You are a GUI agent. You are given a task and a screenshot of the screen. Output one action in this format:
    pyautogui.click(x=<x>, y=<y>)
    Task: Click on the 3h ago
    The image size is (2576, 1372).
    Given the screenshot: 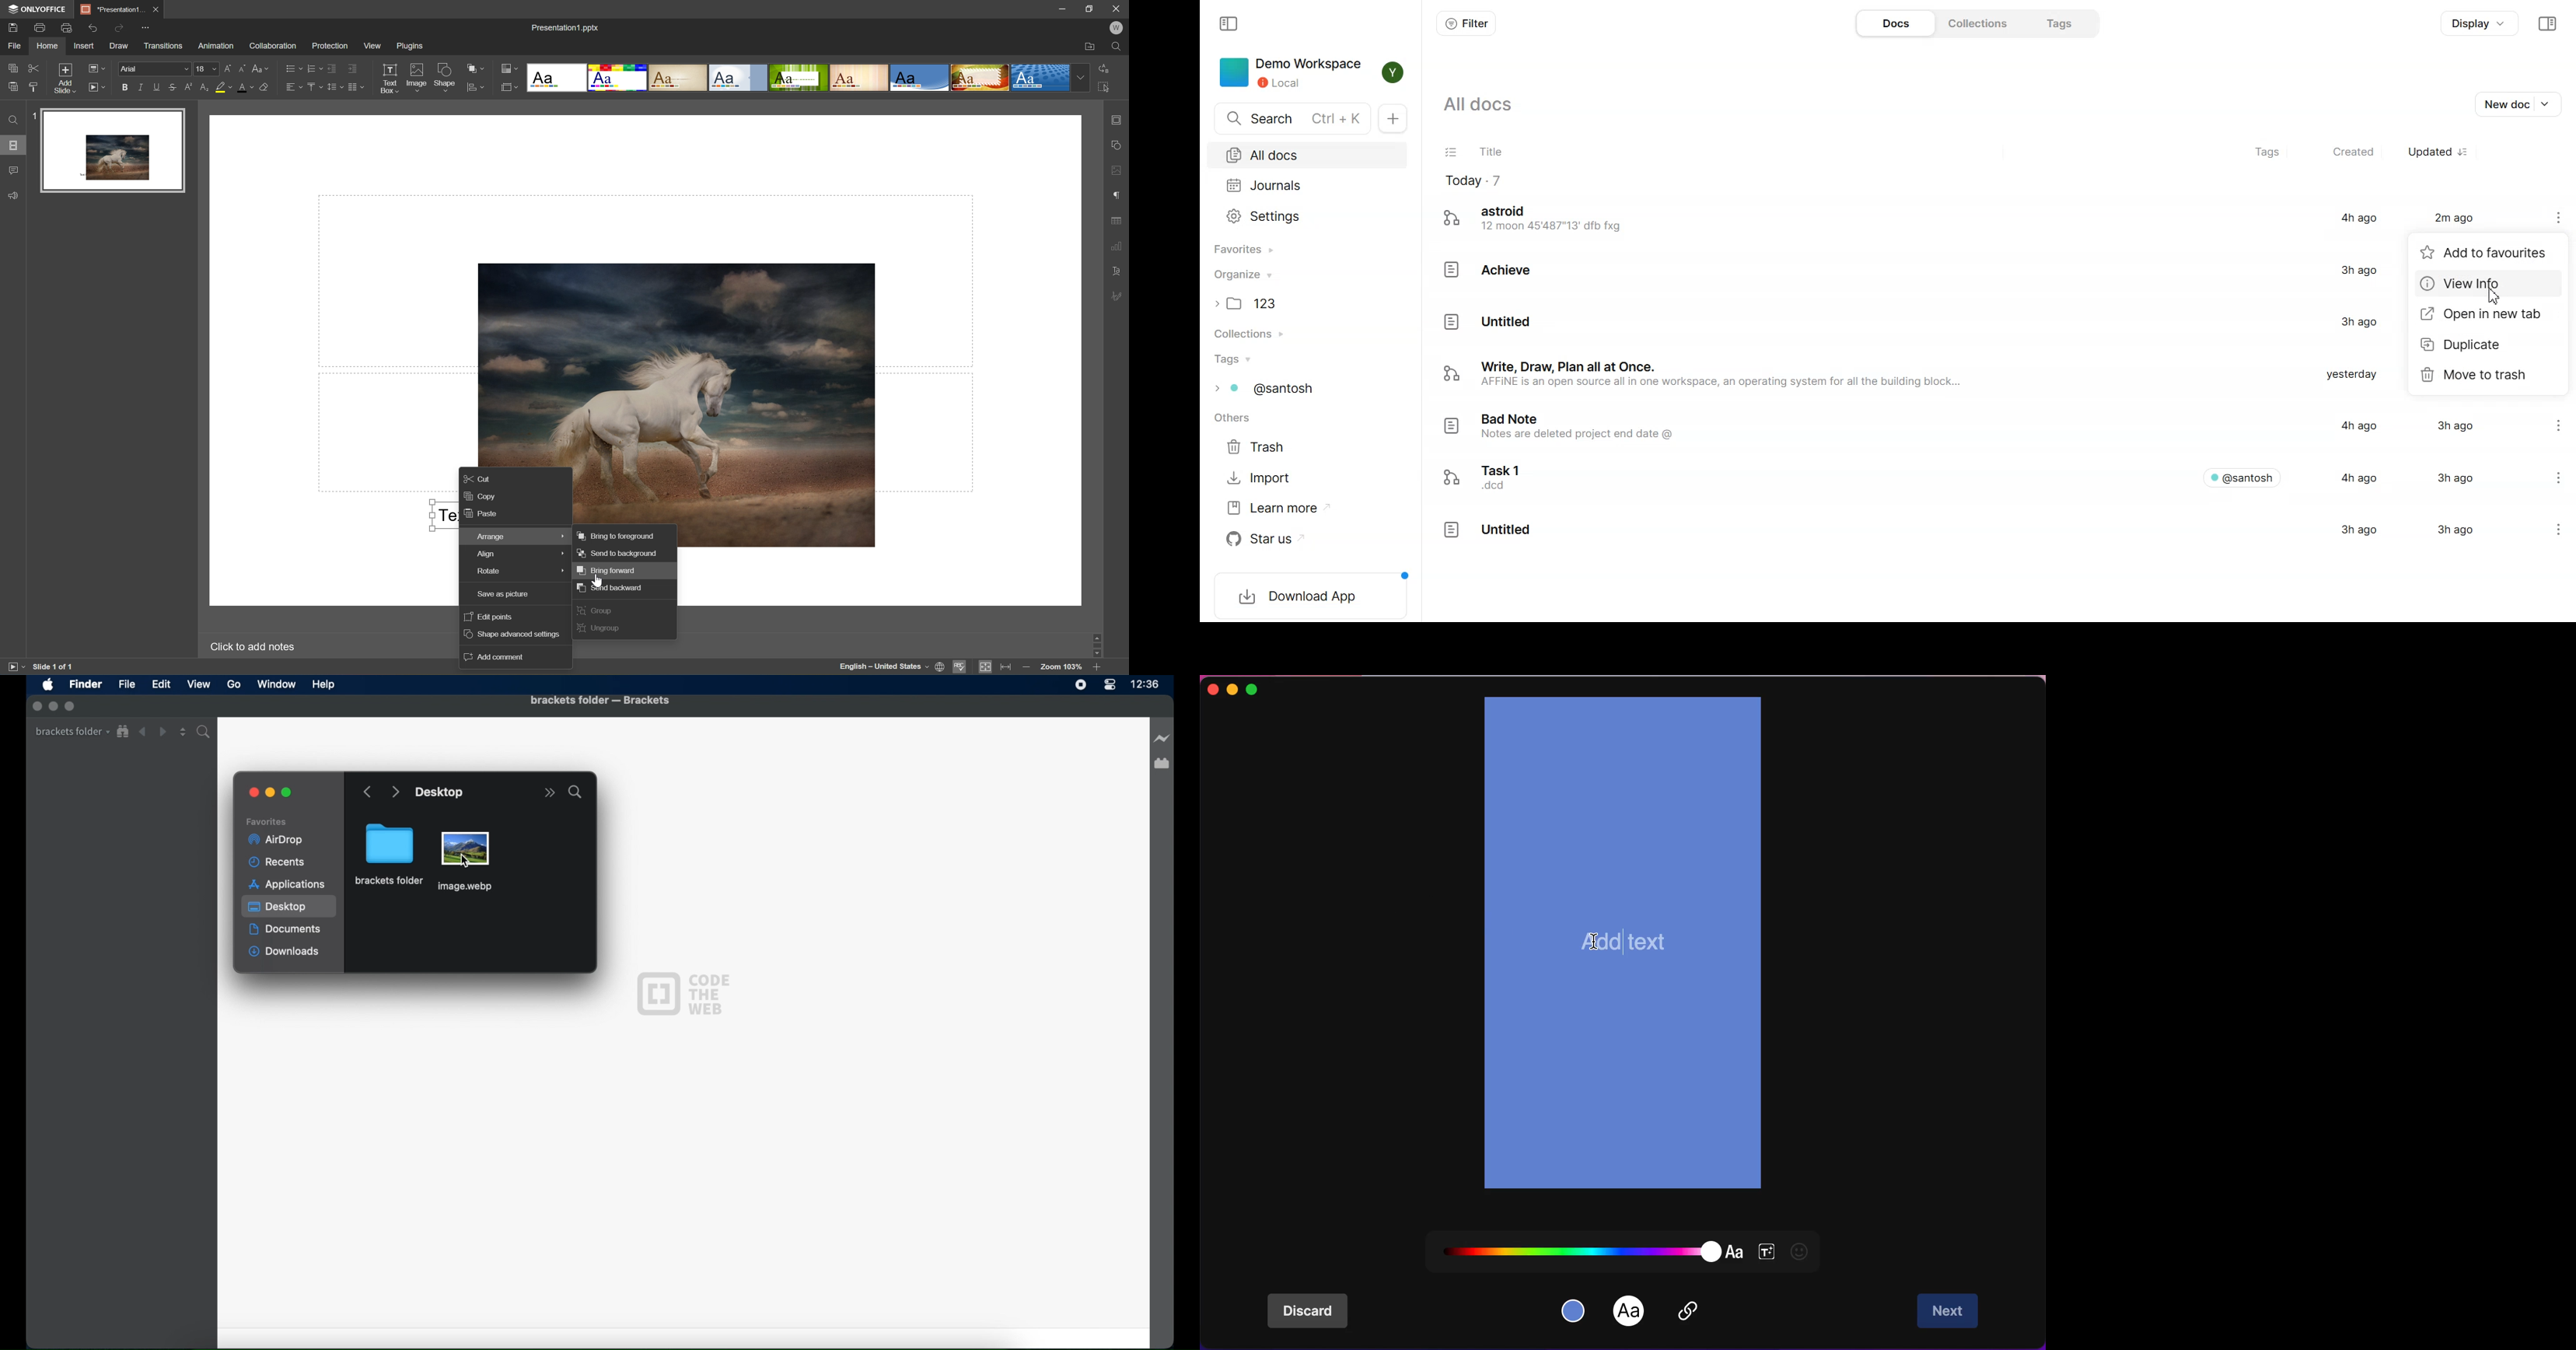 What is the action you would take?
    pyautogui.click(x=2352, y=323)
    